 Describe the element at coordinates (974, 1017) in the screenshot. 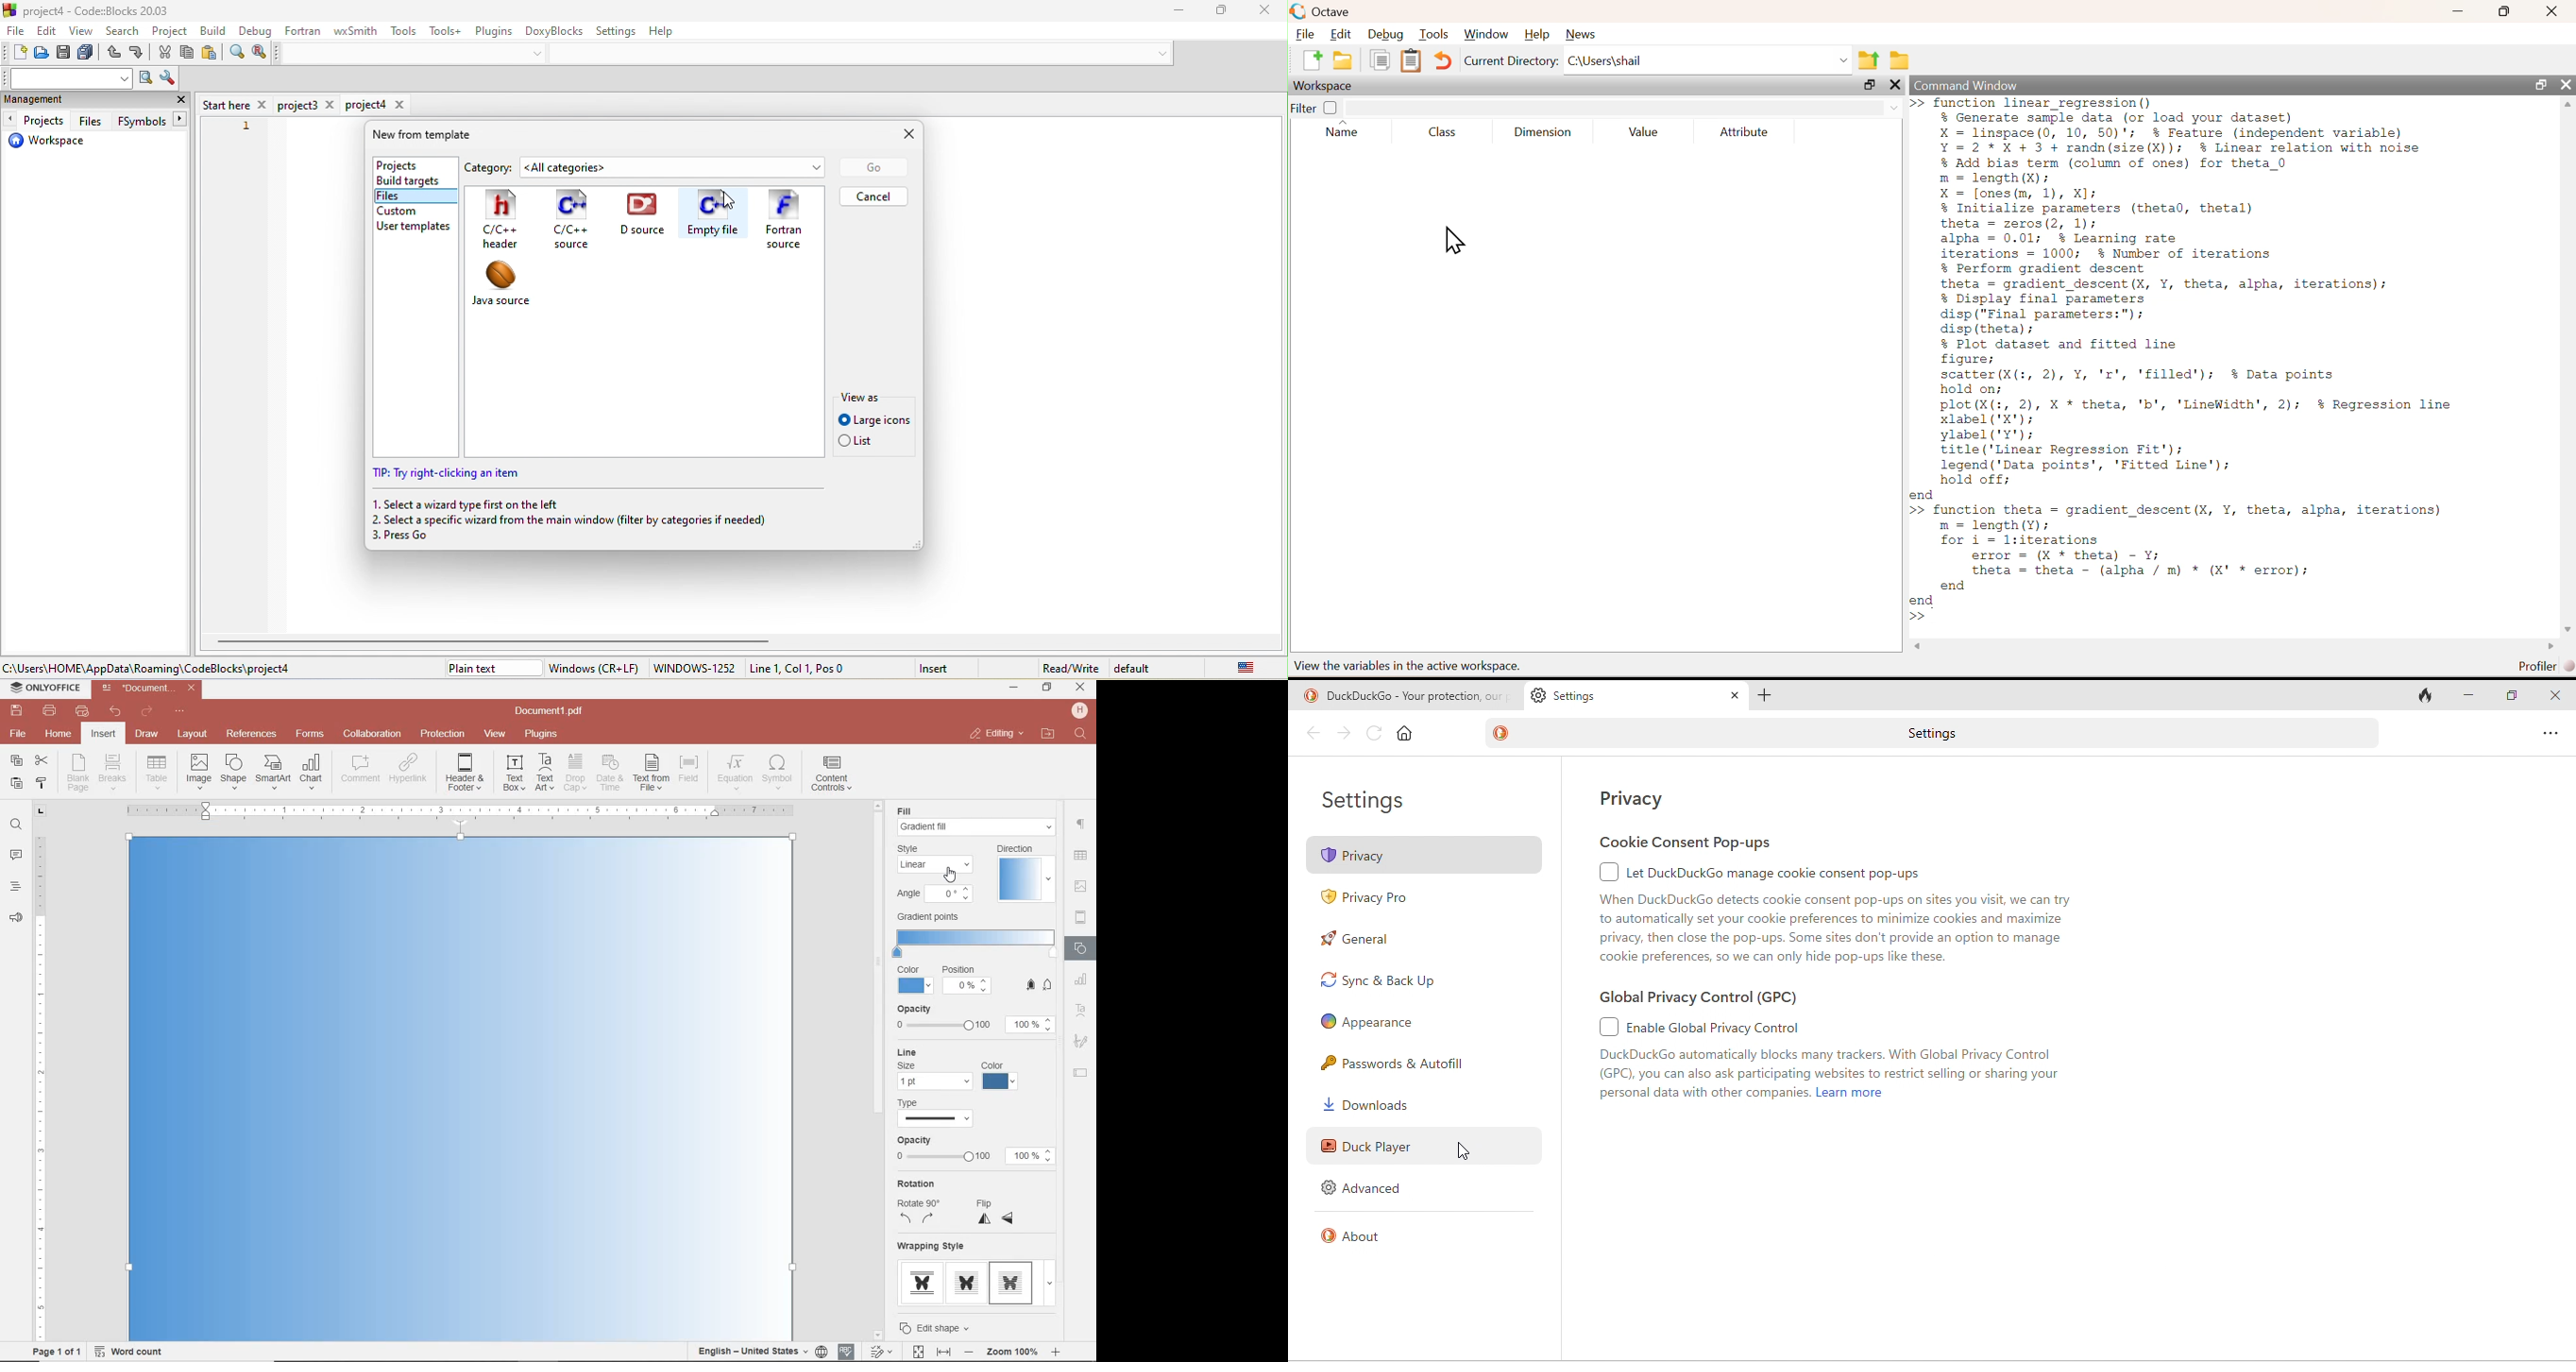

I see `OPACITY` at that location.